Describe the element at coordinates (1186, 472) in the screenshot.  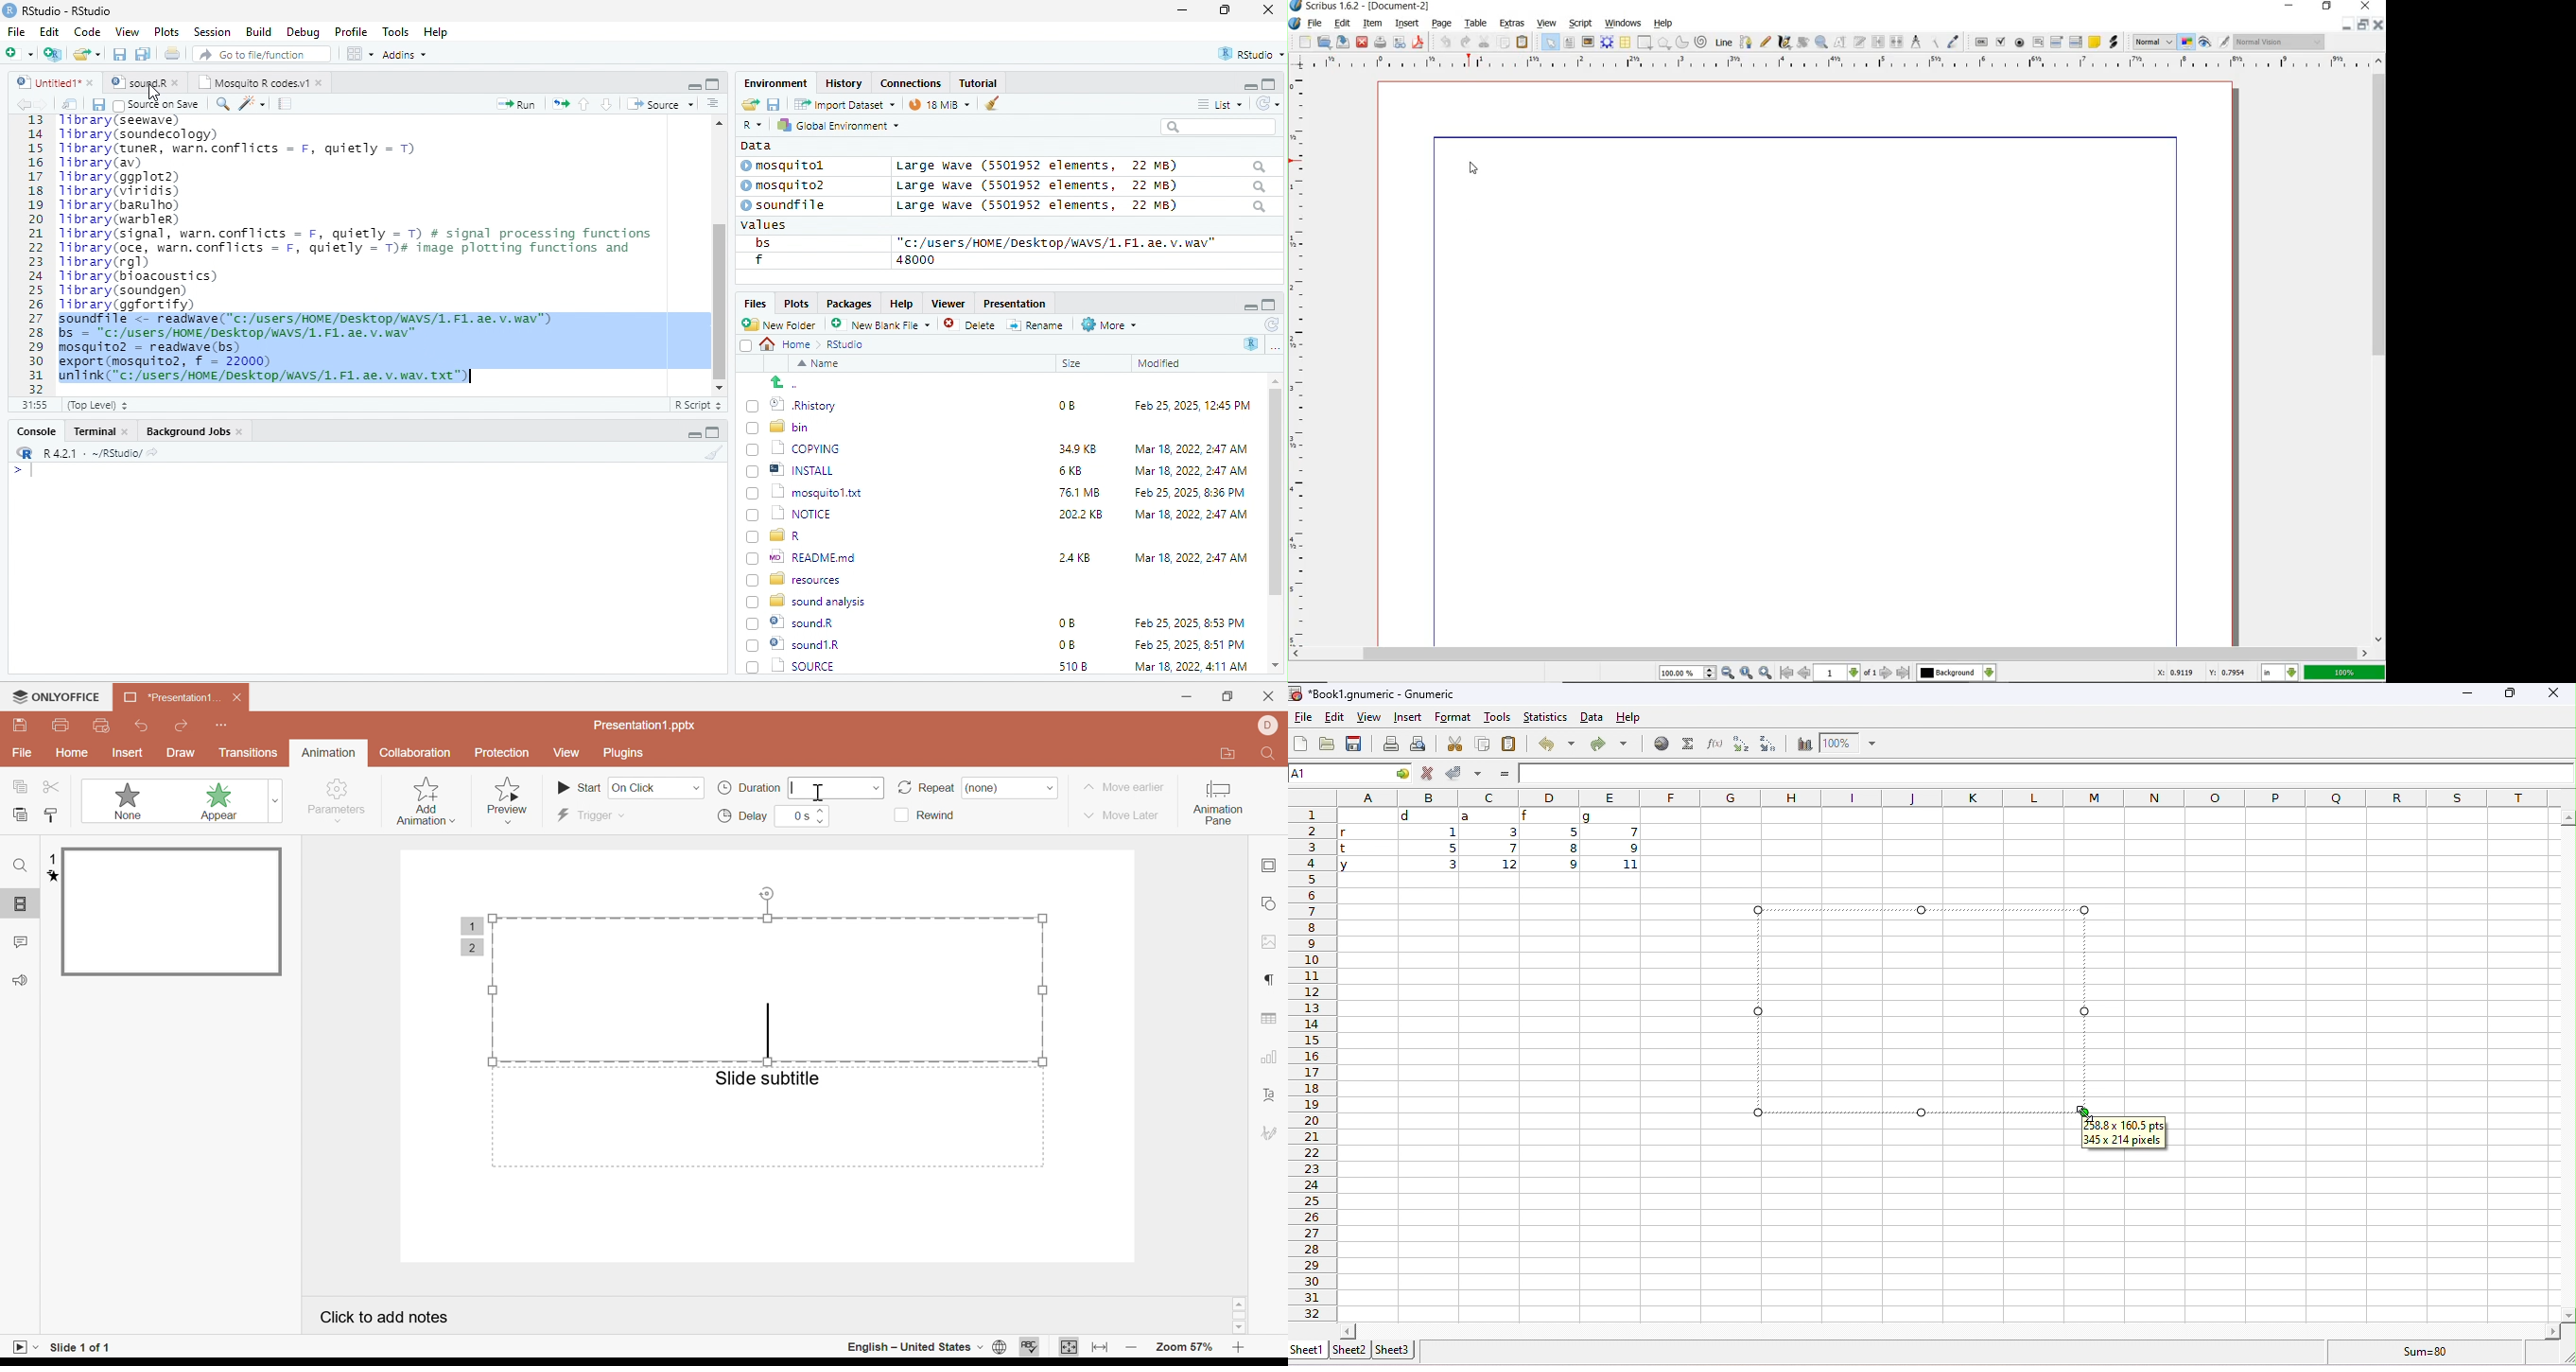
I see `Mar 18, 2022, 2:47 AM` at that location.